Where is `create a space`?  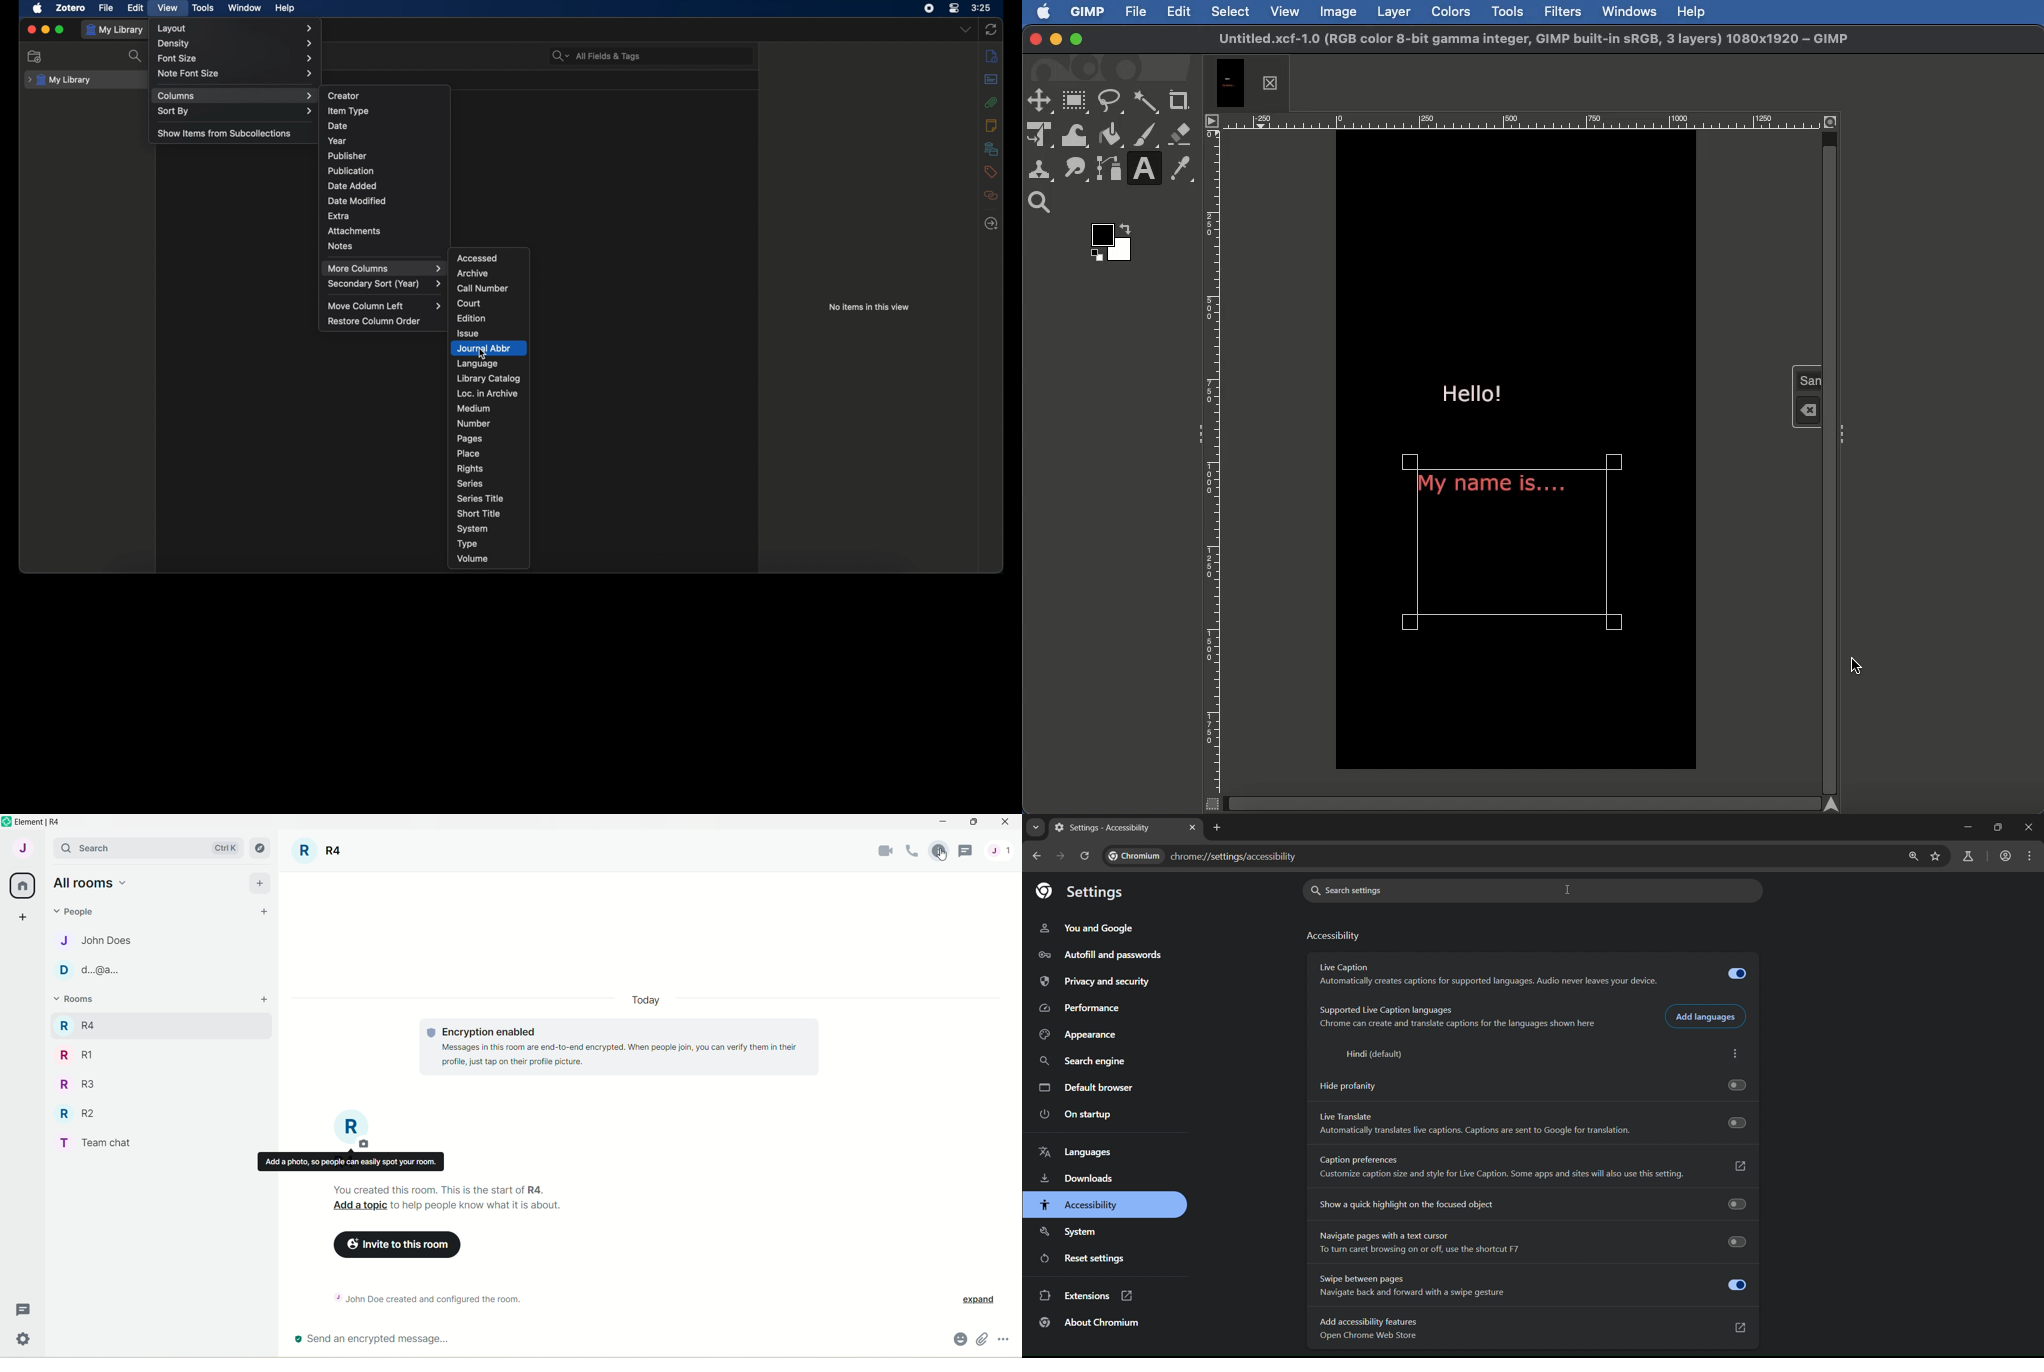 create a space is located at coordinates (22, 916).